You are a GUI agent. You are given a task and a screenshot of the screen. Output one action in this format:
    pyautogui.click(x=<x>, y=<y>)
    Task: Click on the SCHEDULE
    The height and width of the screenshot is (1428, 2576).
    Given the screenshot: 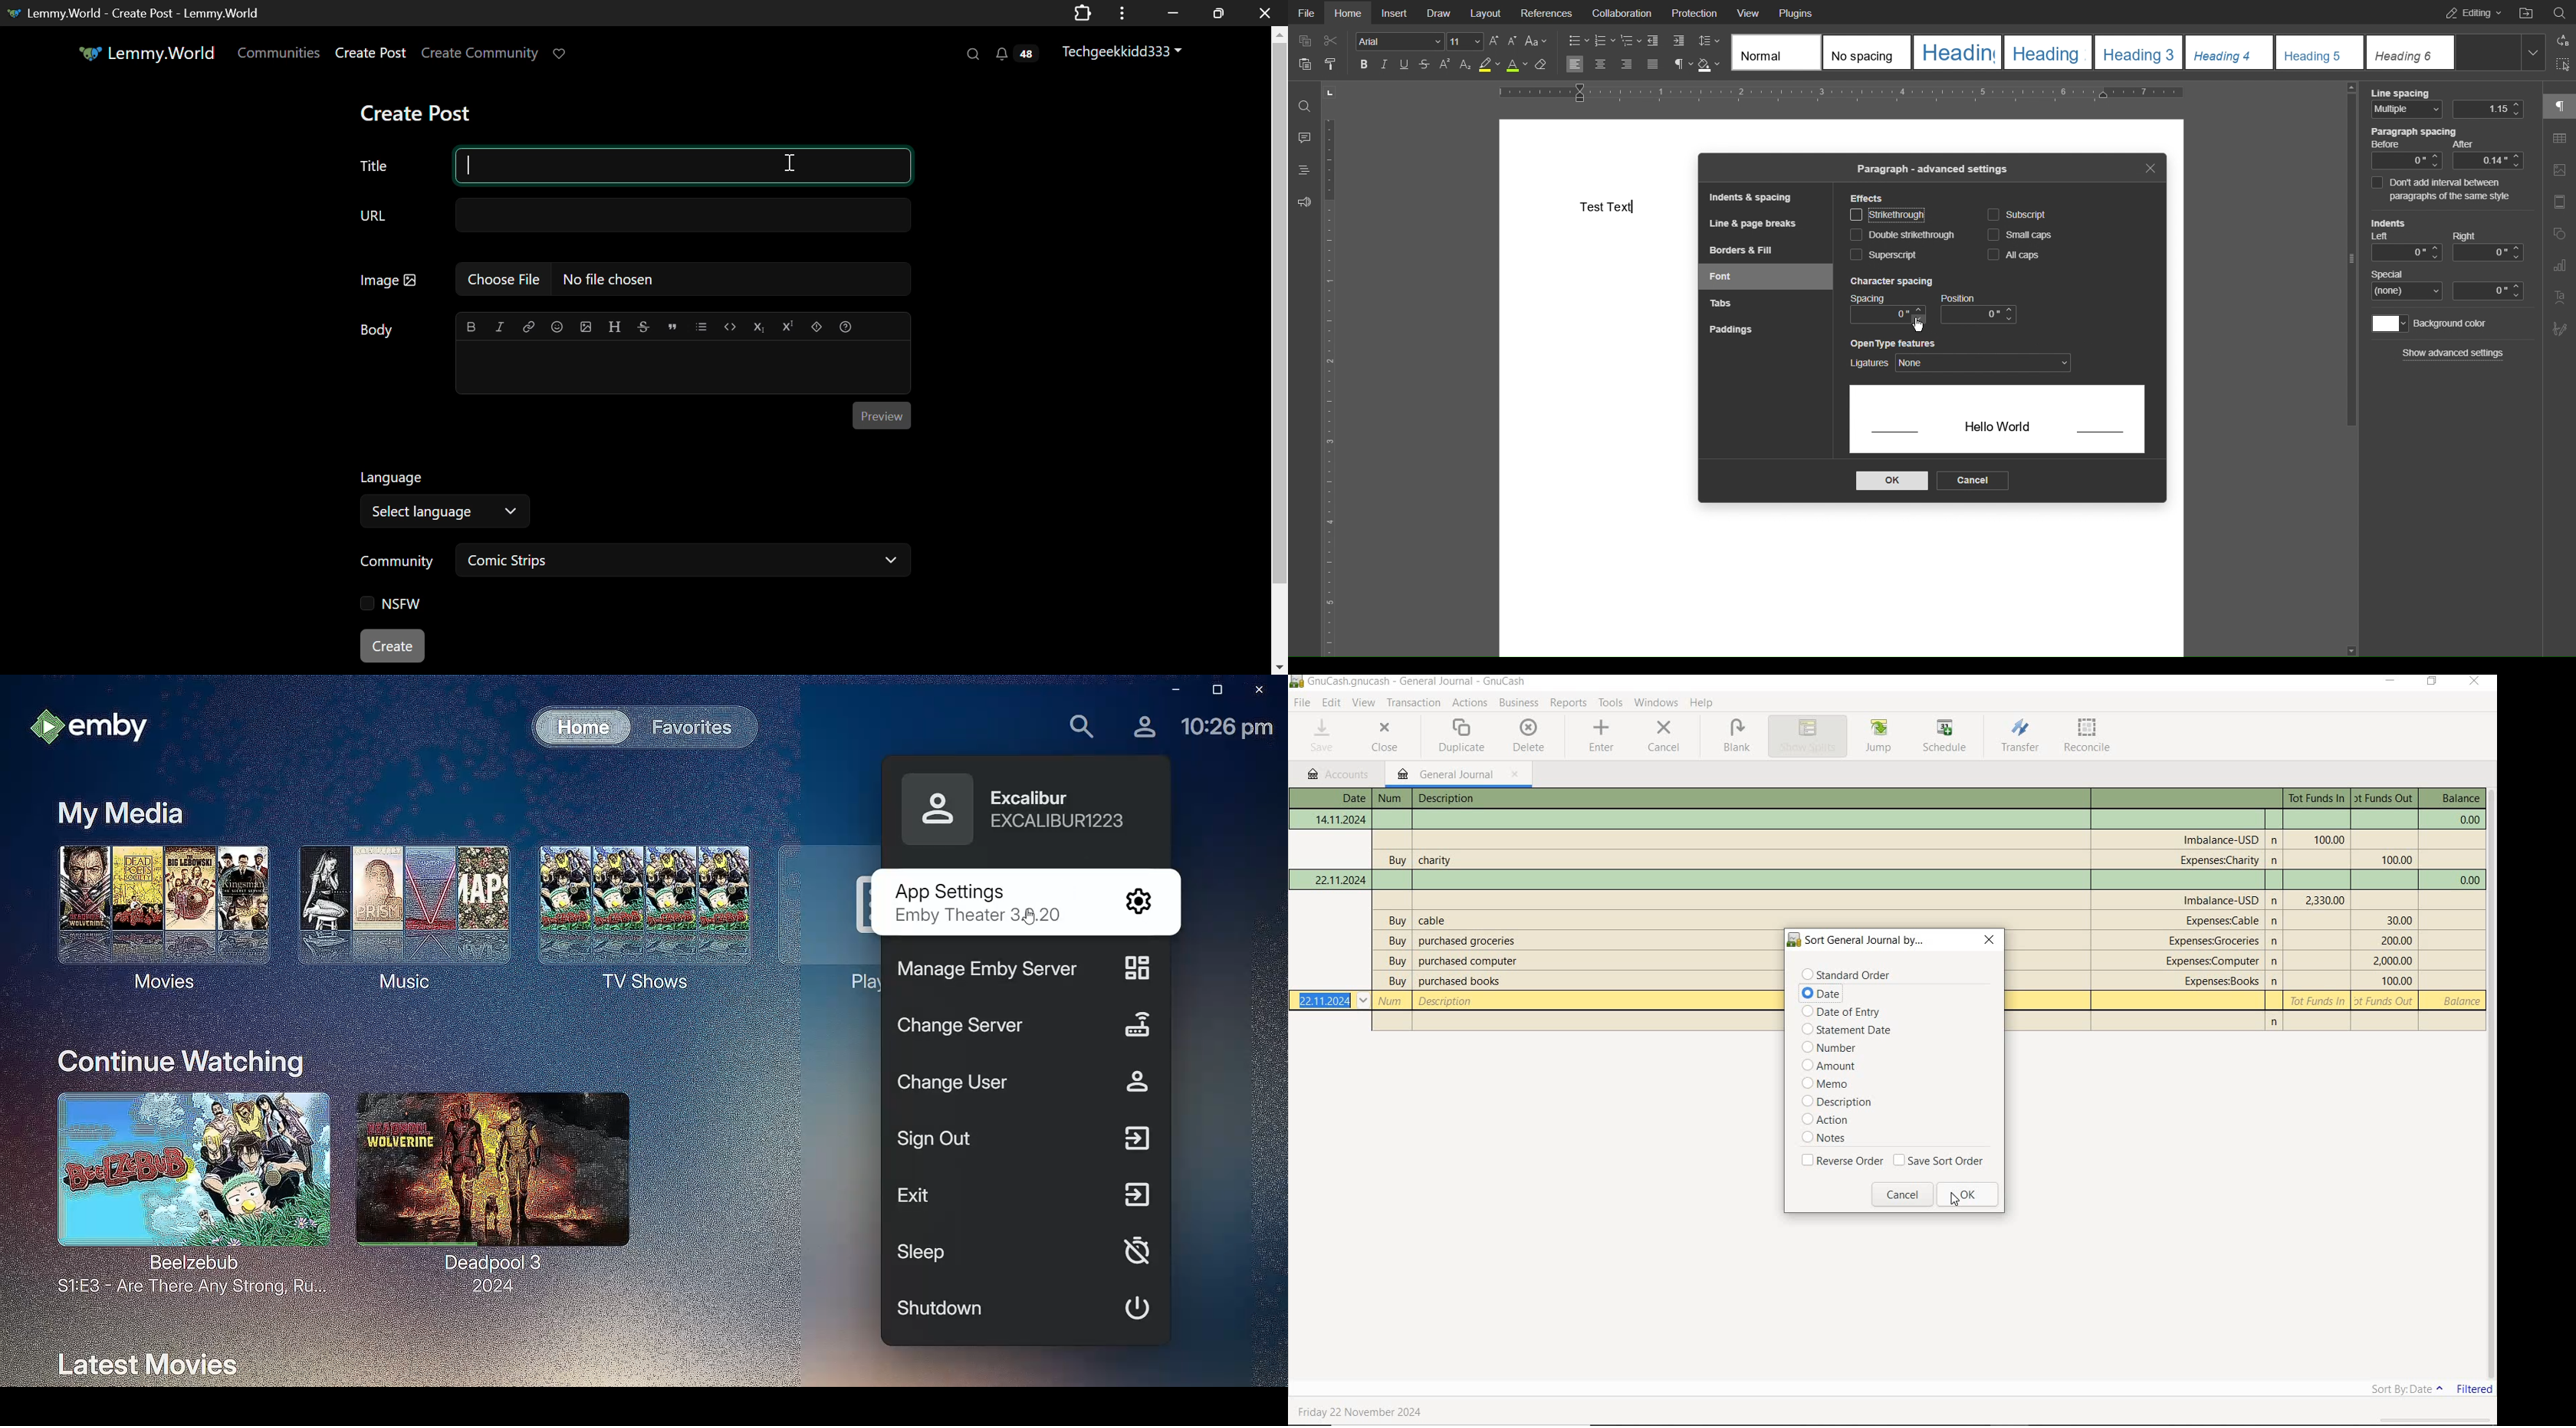 What is the action you would take?
    pyautogui.click(x=1946, y=737)
    